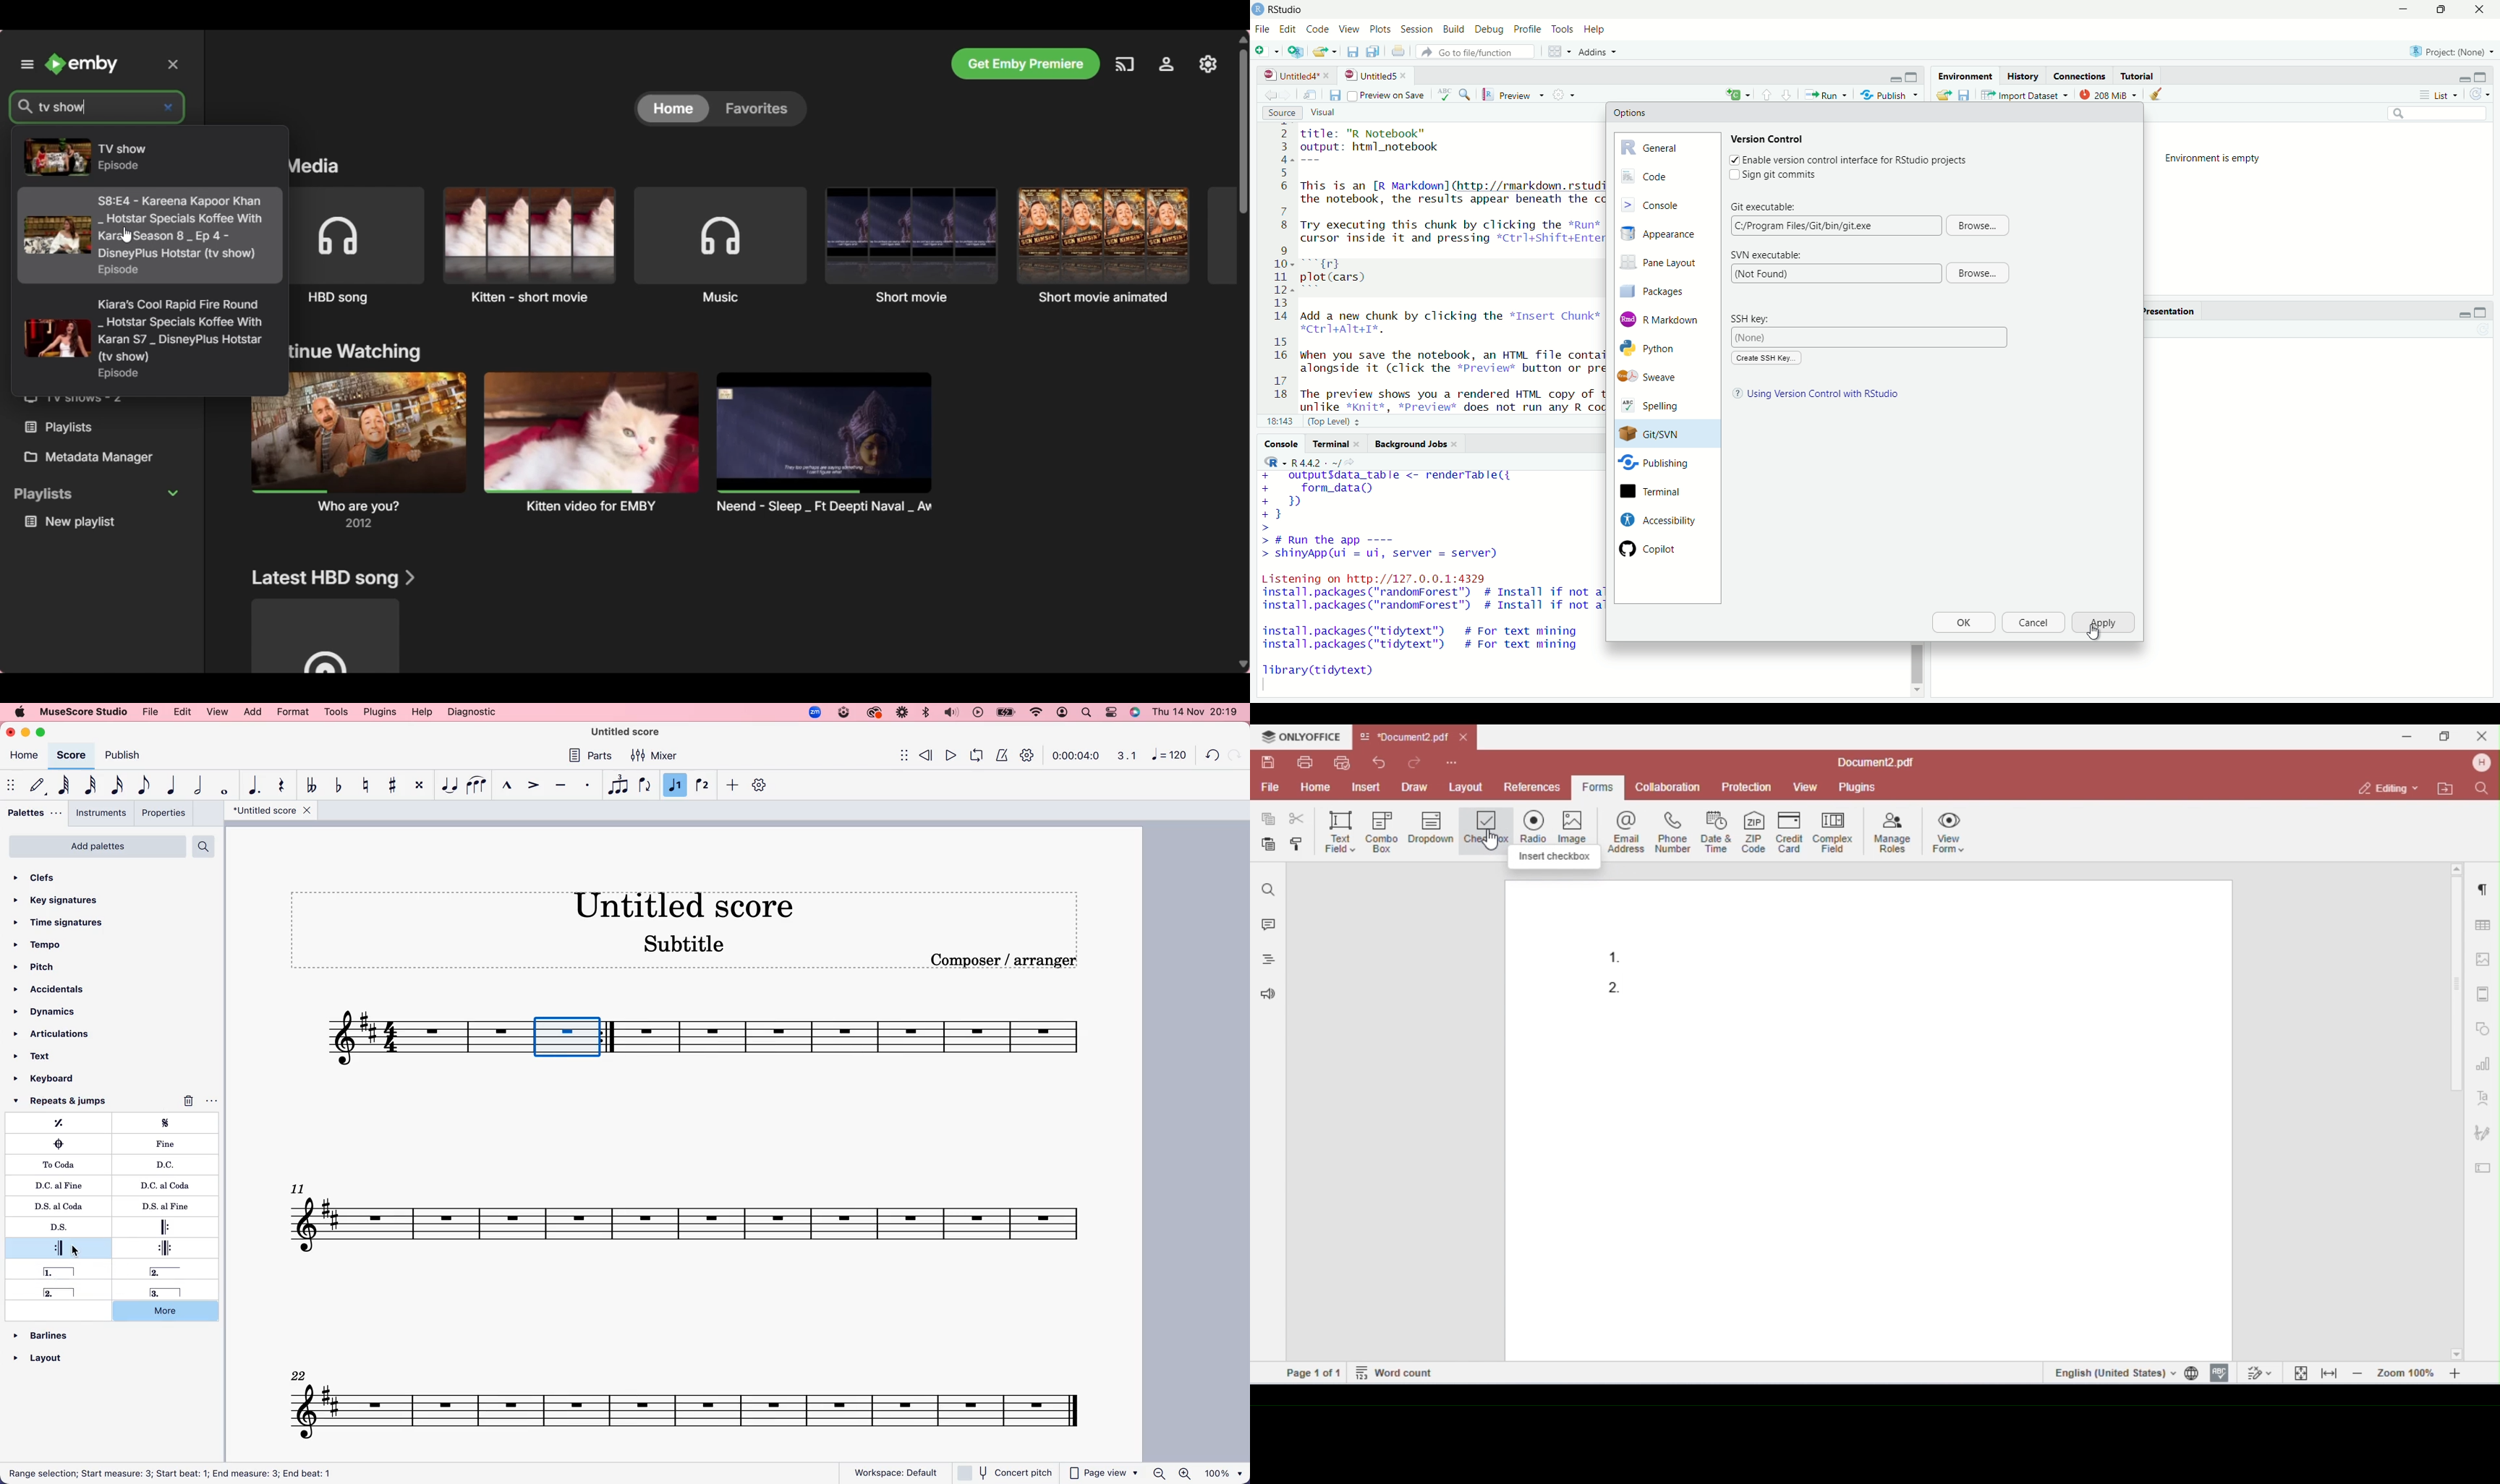 The image size is (2520, 1484). Describe the element at coordinates (2463, 313) in the screenshot. I see `minimize` at that location.